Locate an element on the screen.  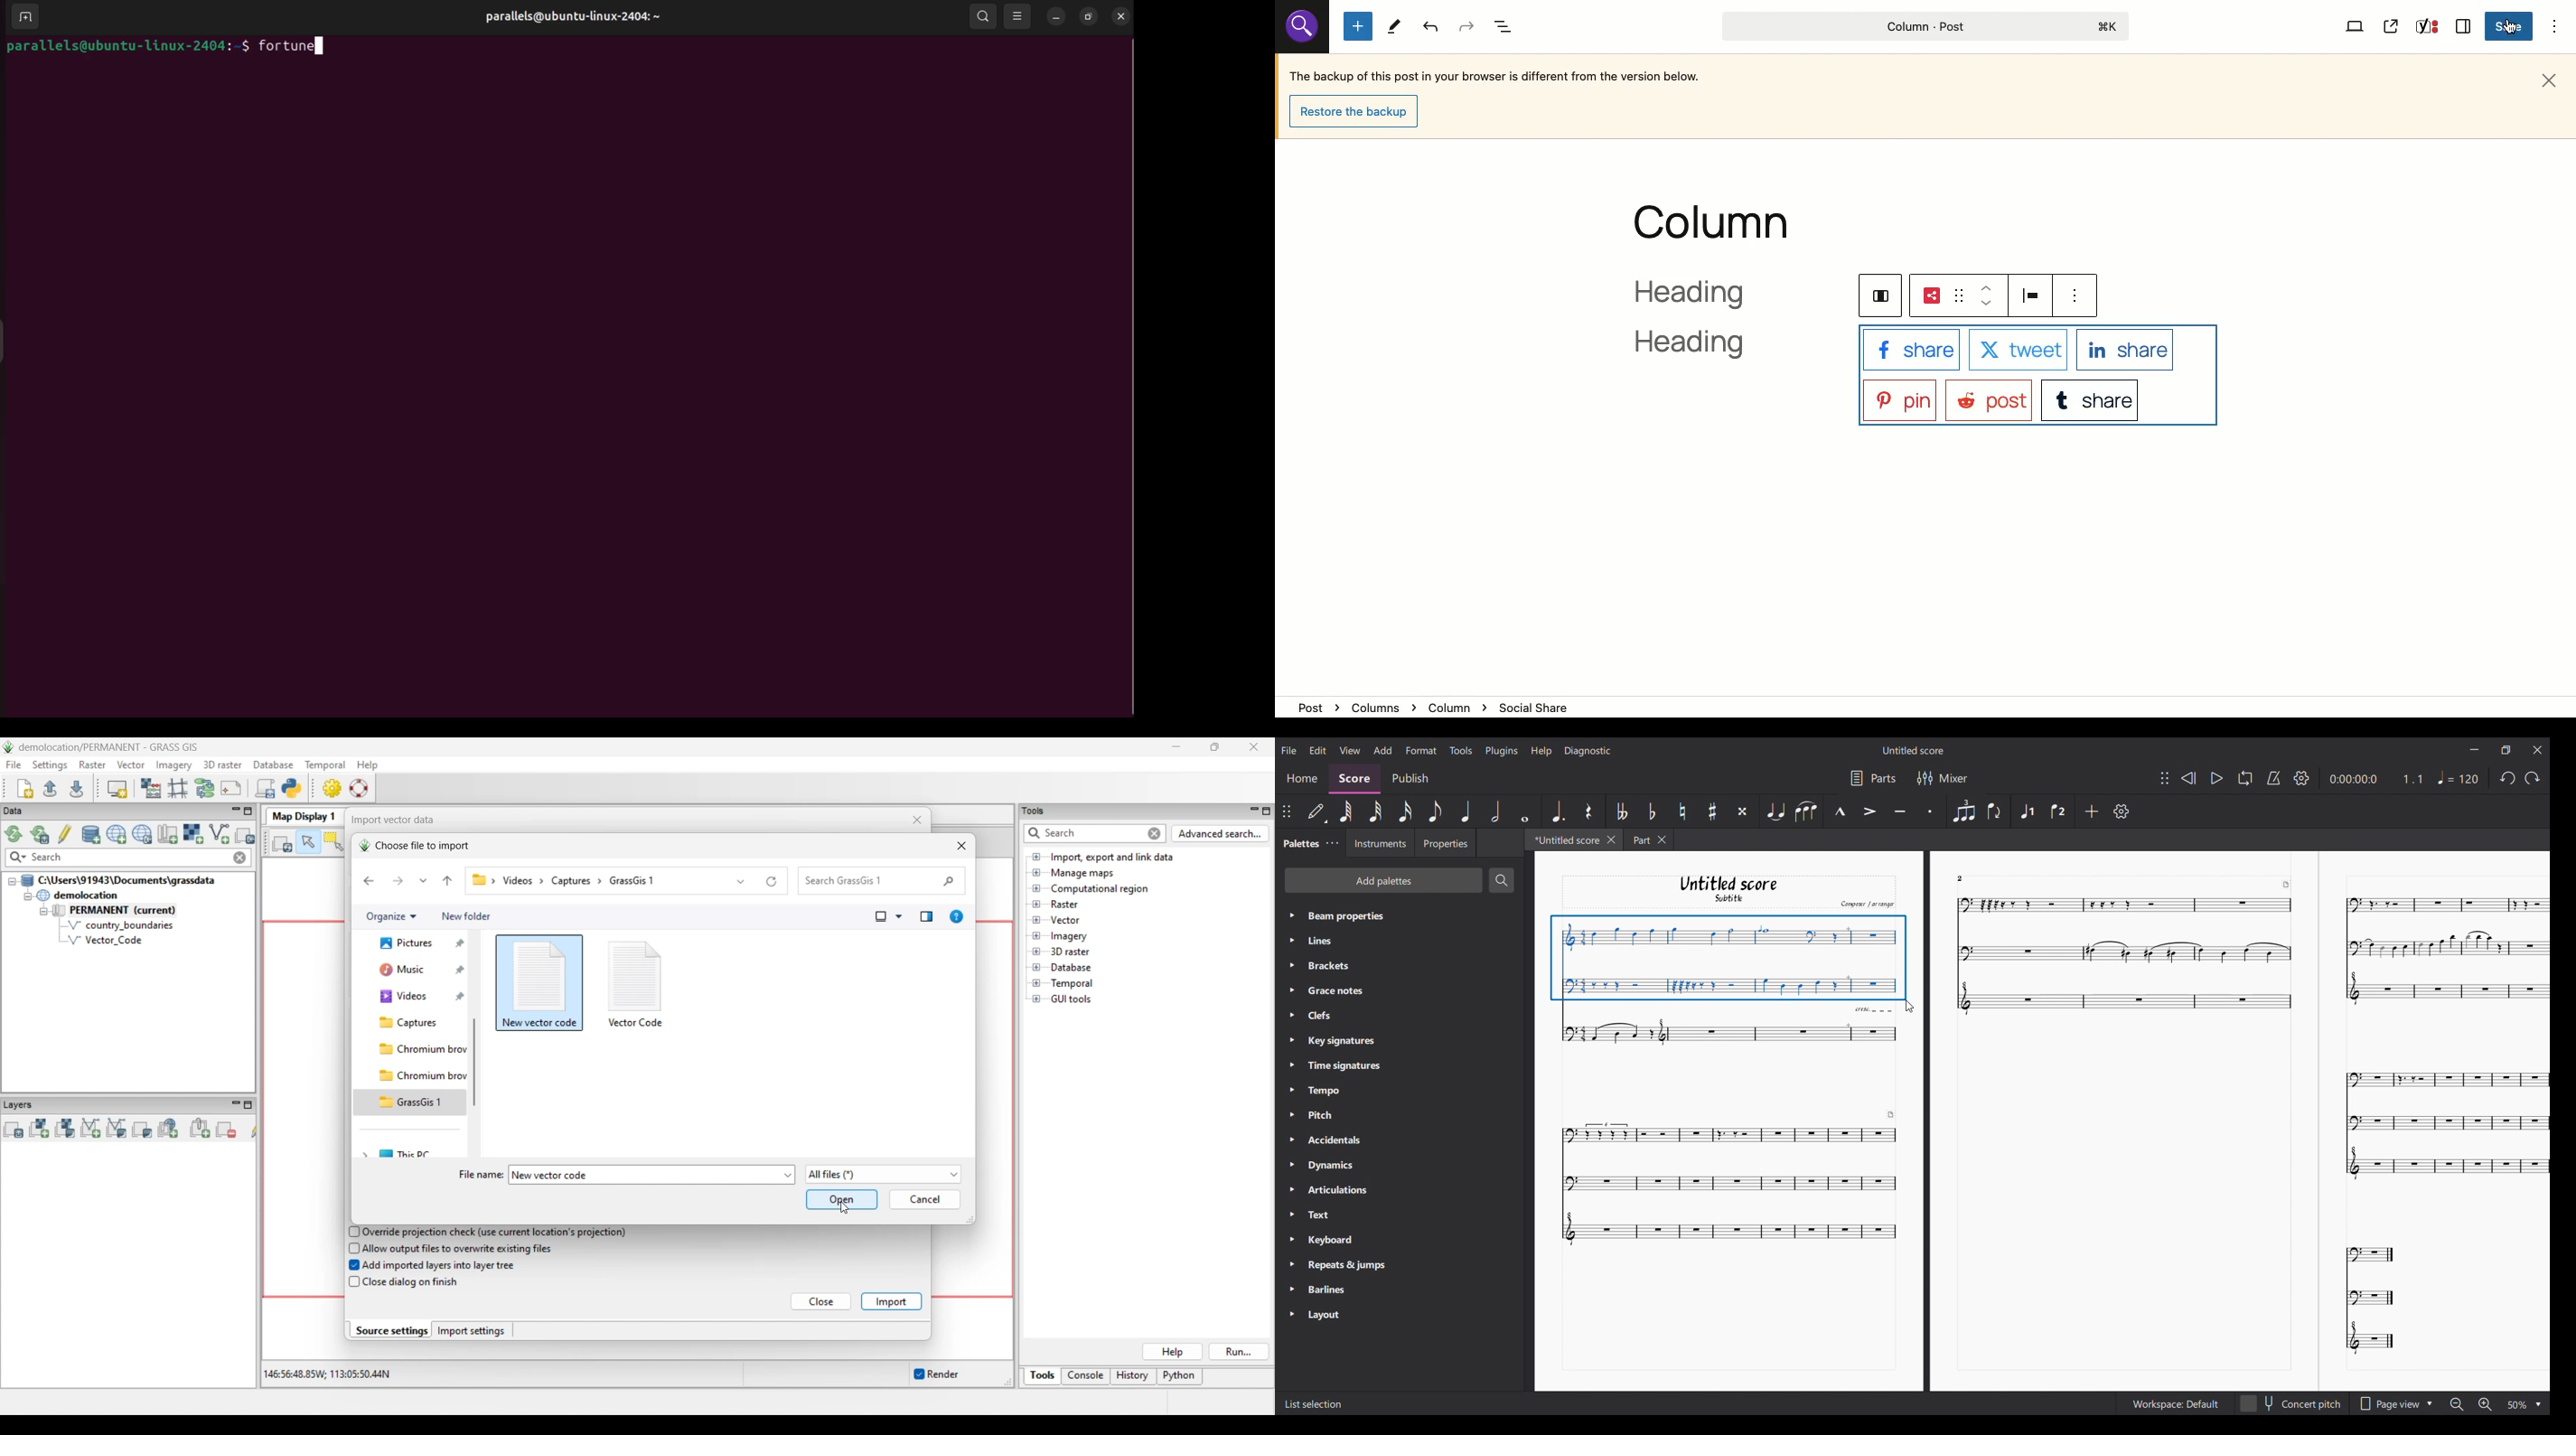
 is located at coordinates (1731, 1230).